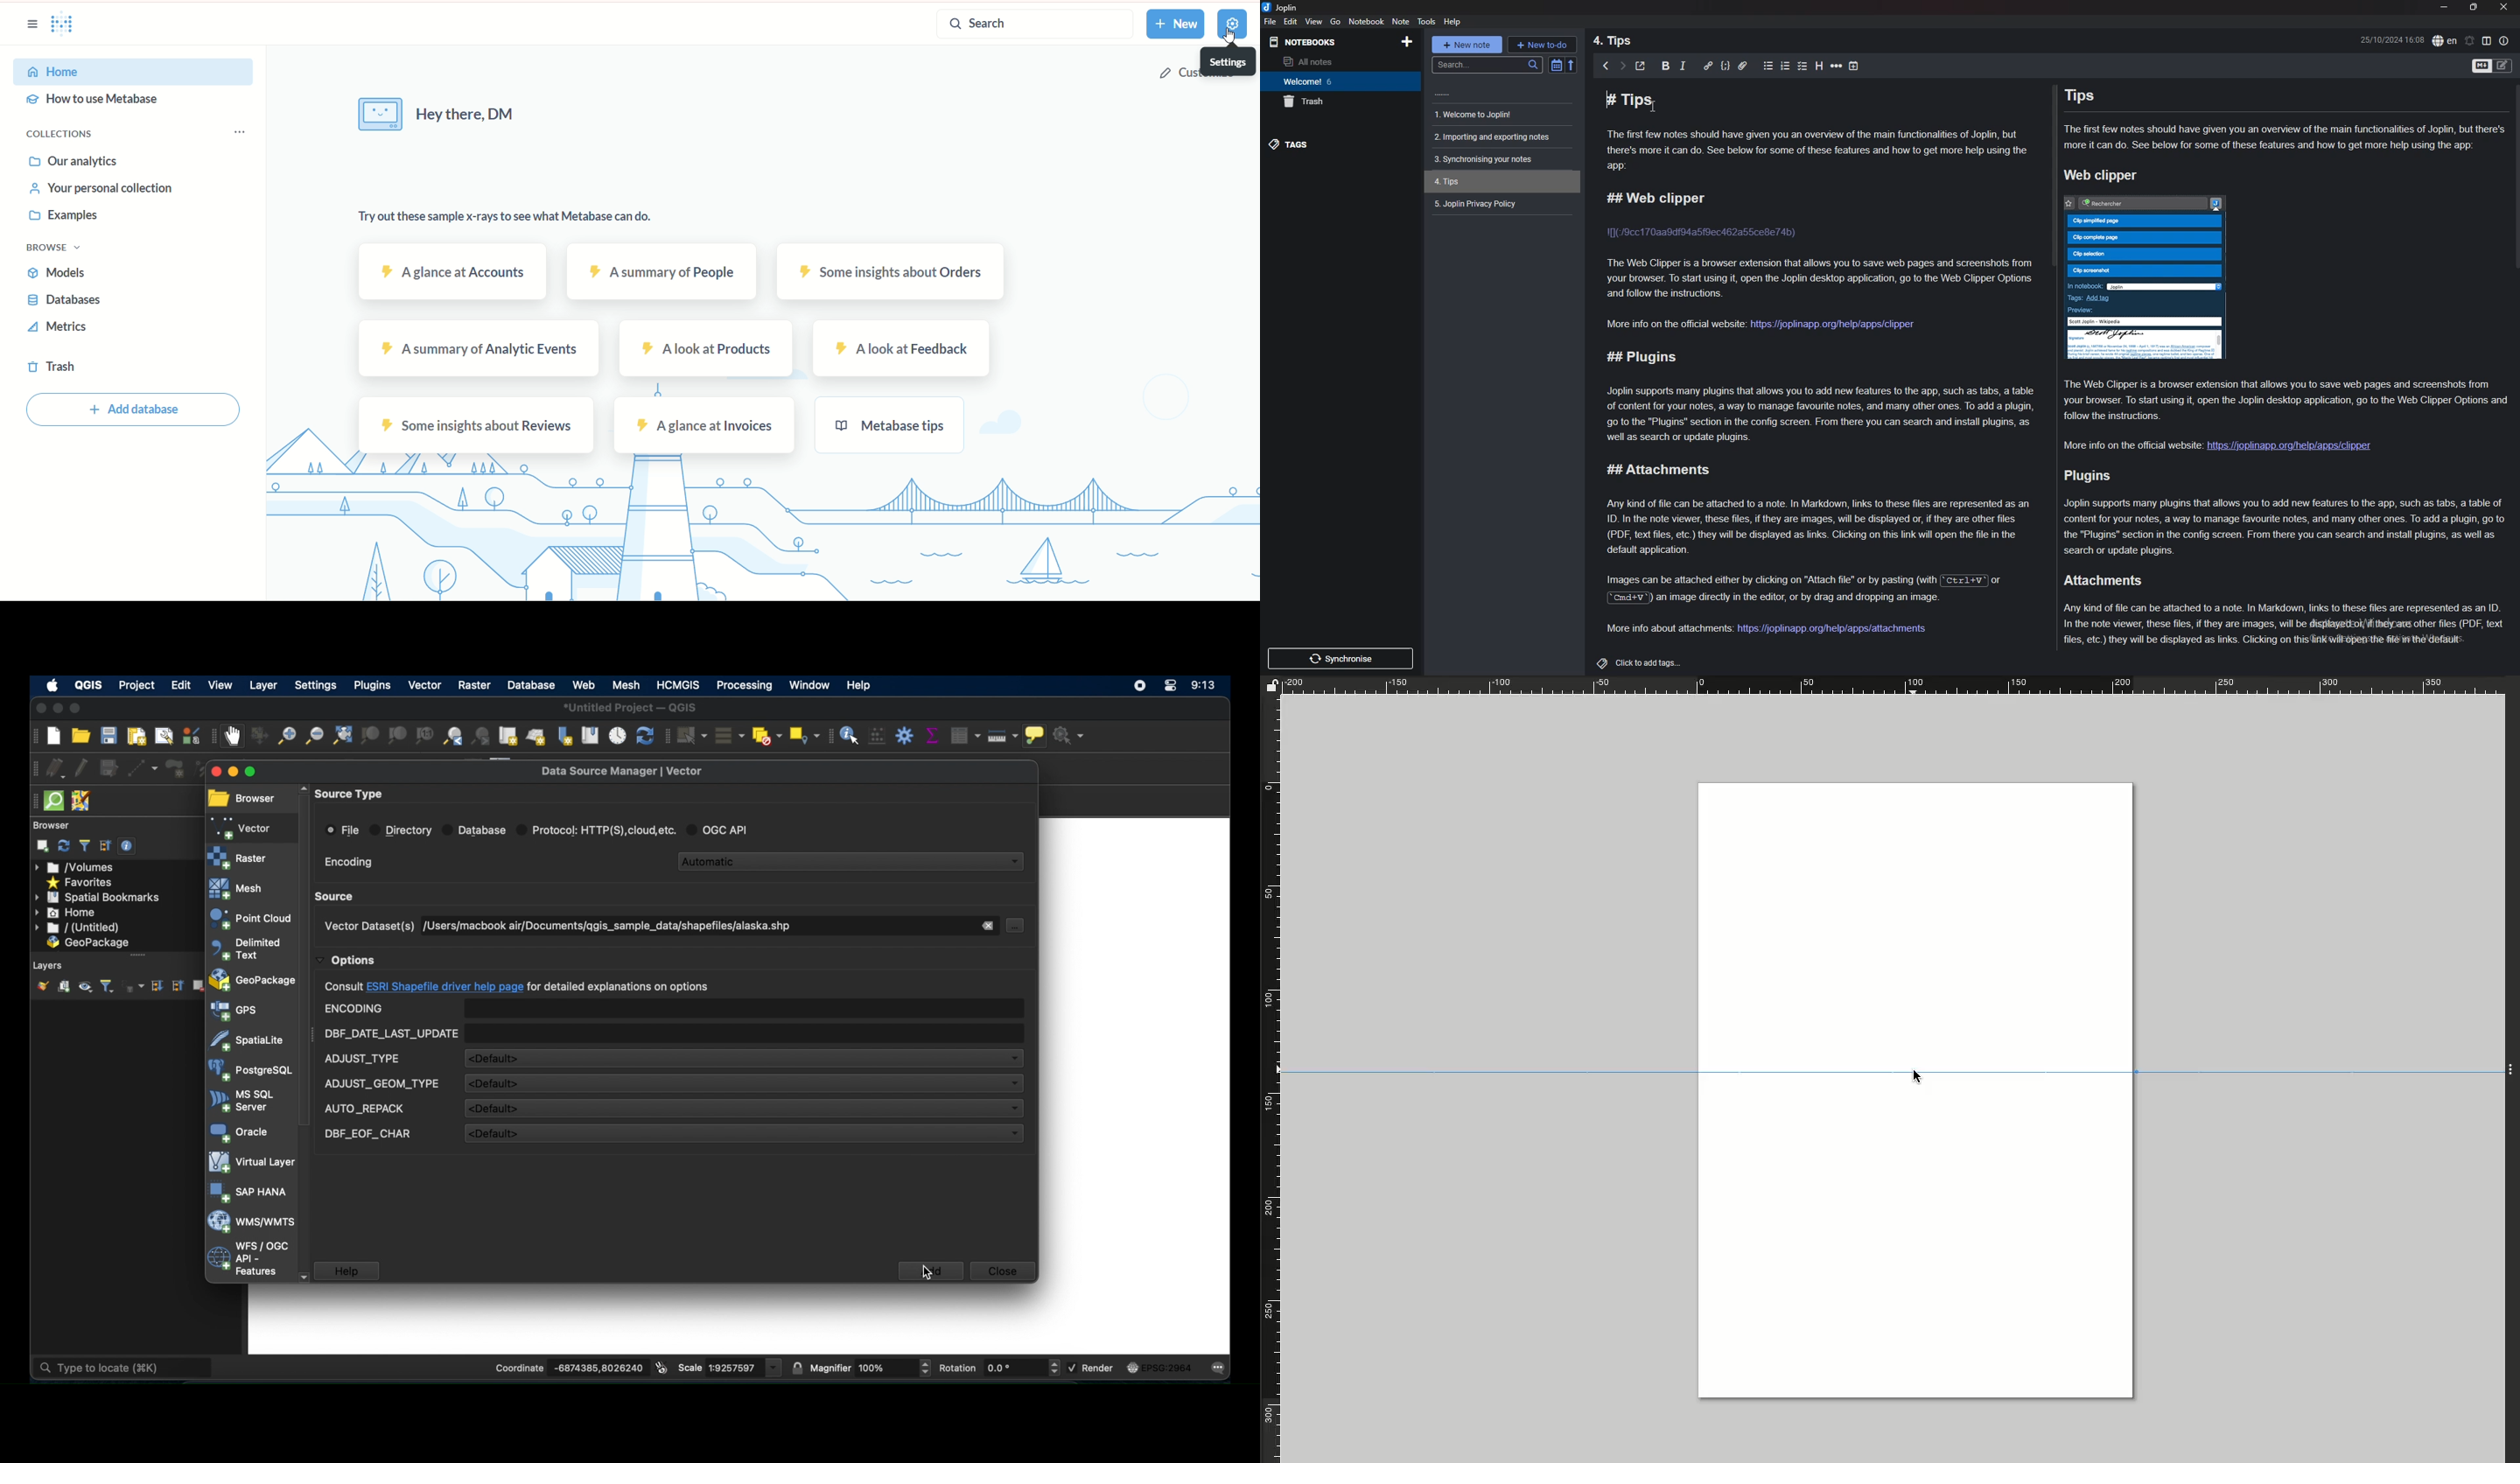 The width and height of the screenshot is (2520, 1484). What do you see at coordinates (2143, 220) in the screenshot?
I see `Clip simplified page` at bounding box center [2143, 220].